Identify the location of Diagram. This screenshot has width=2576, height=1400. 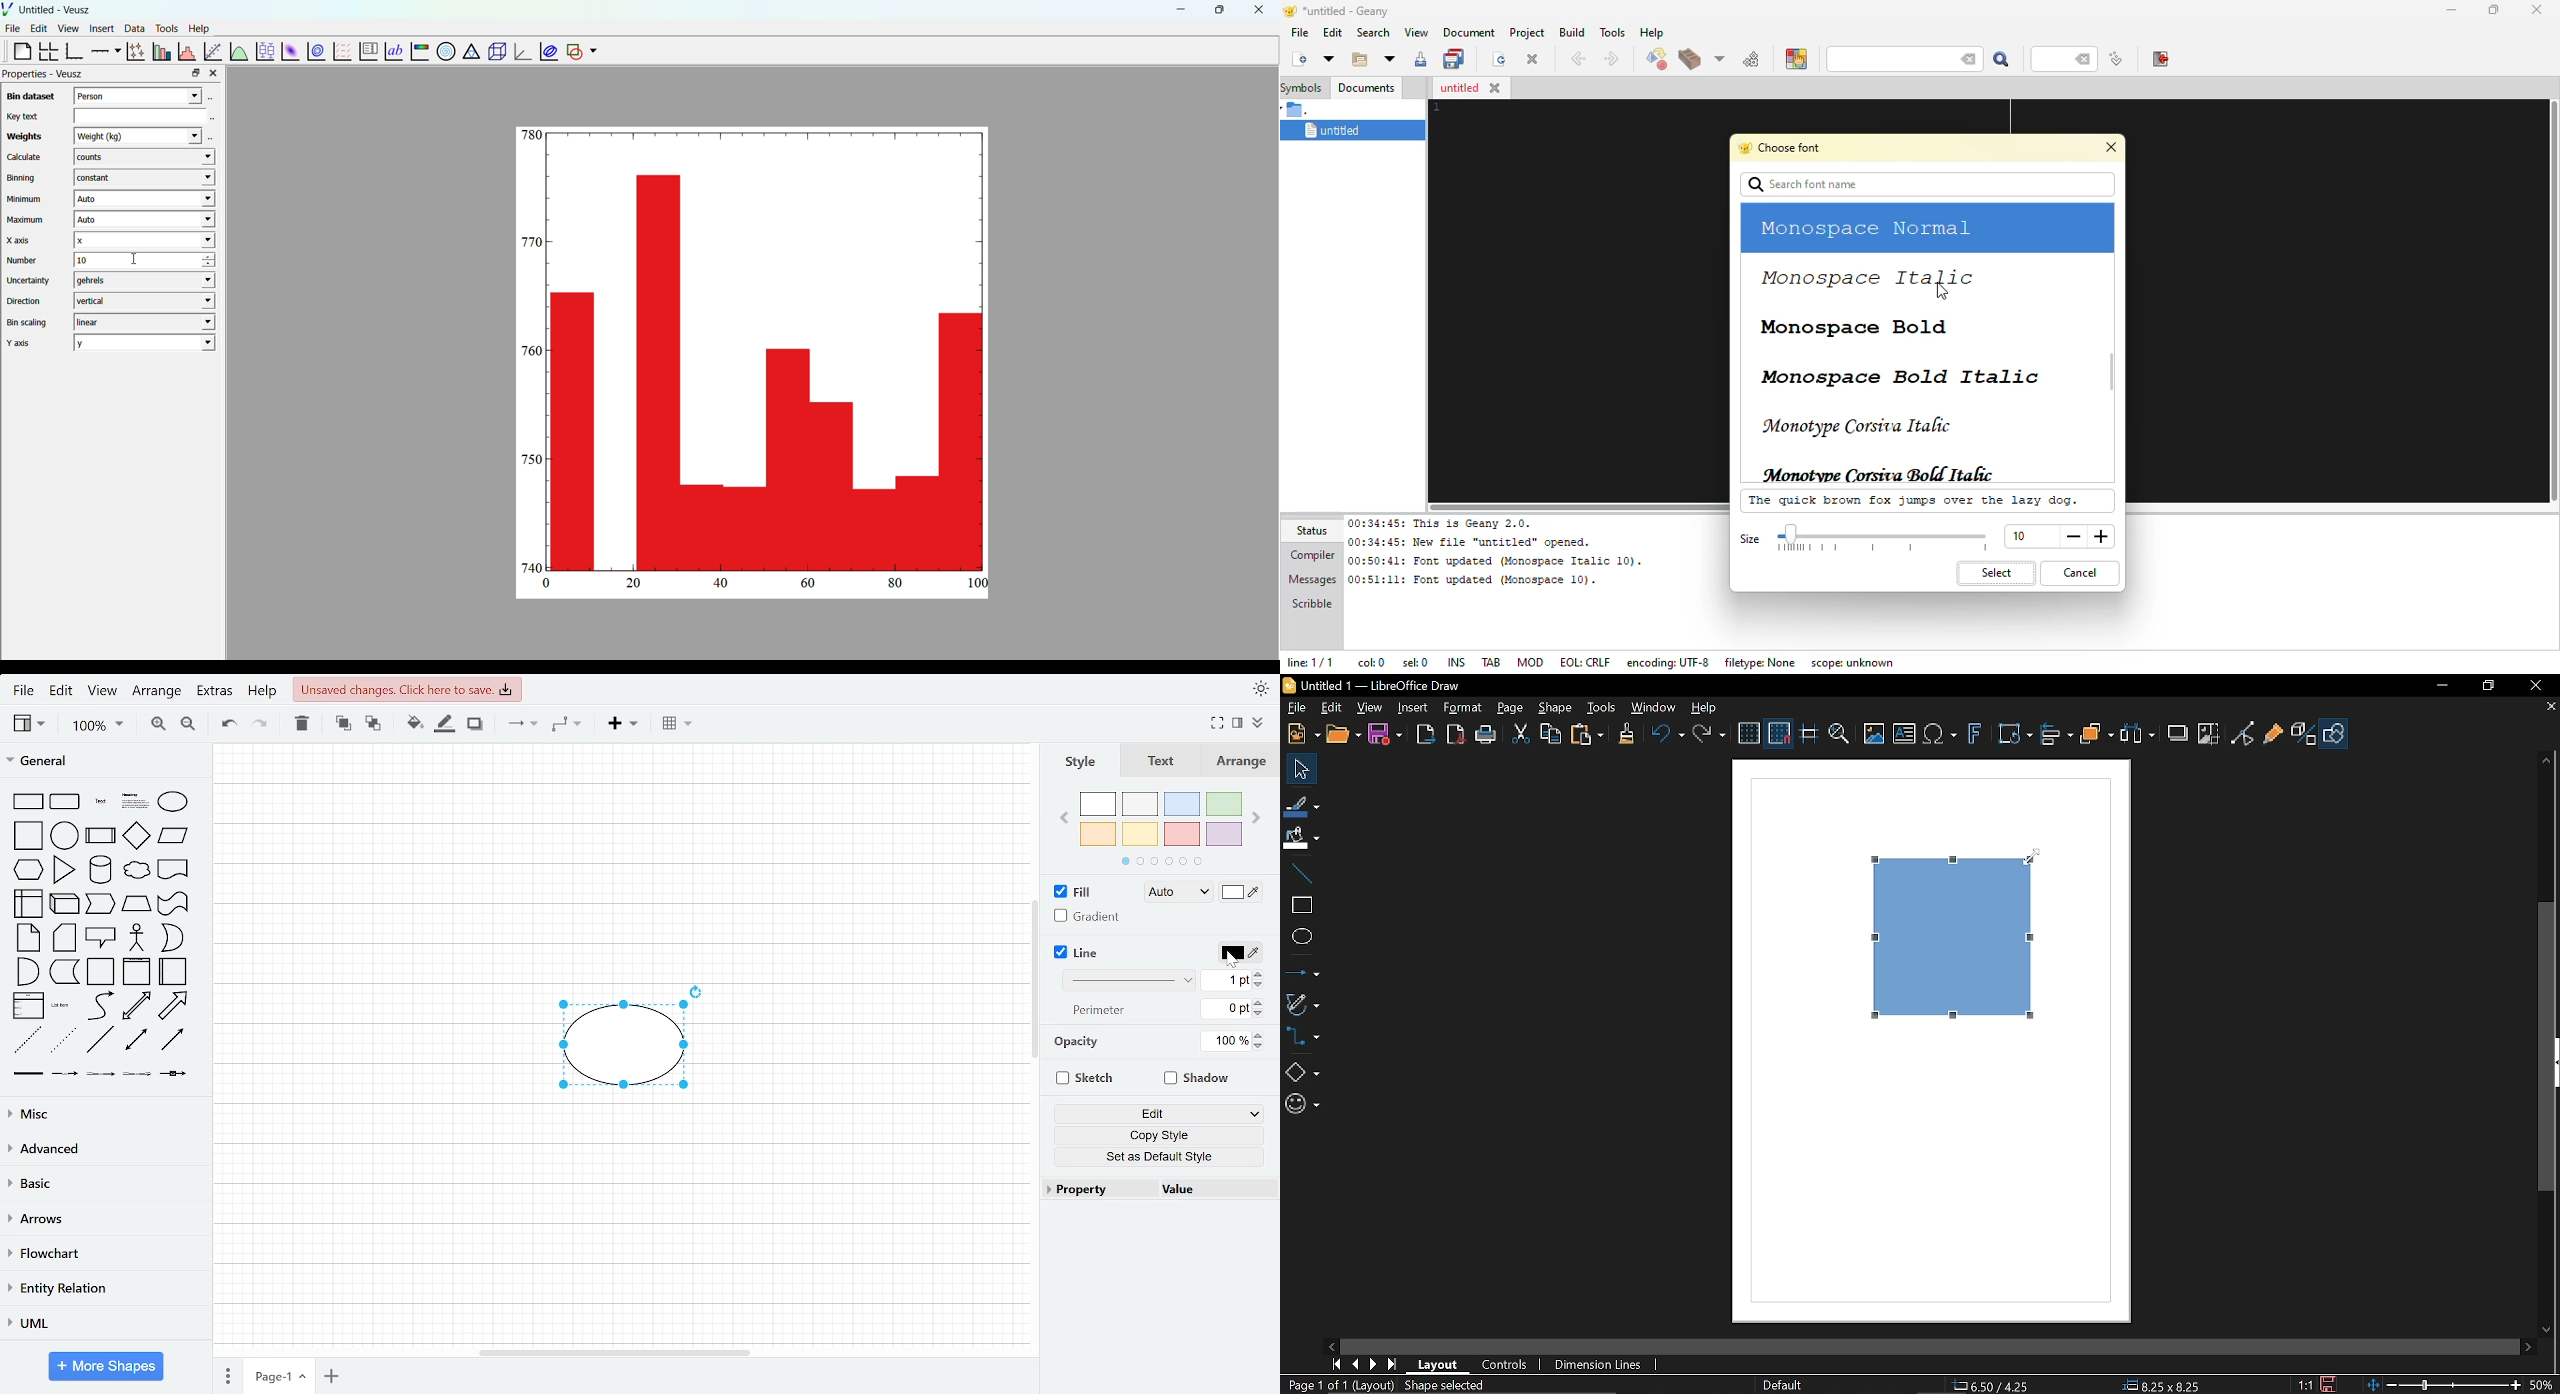
(617, 1047).